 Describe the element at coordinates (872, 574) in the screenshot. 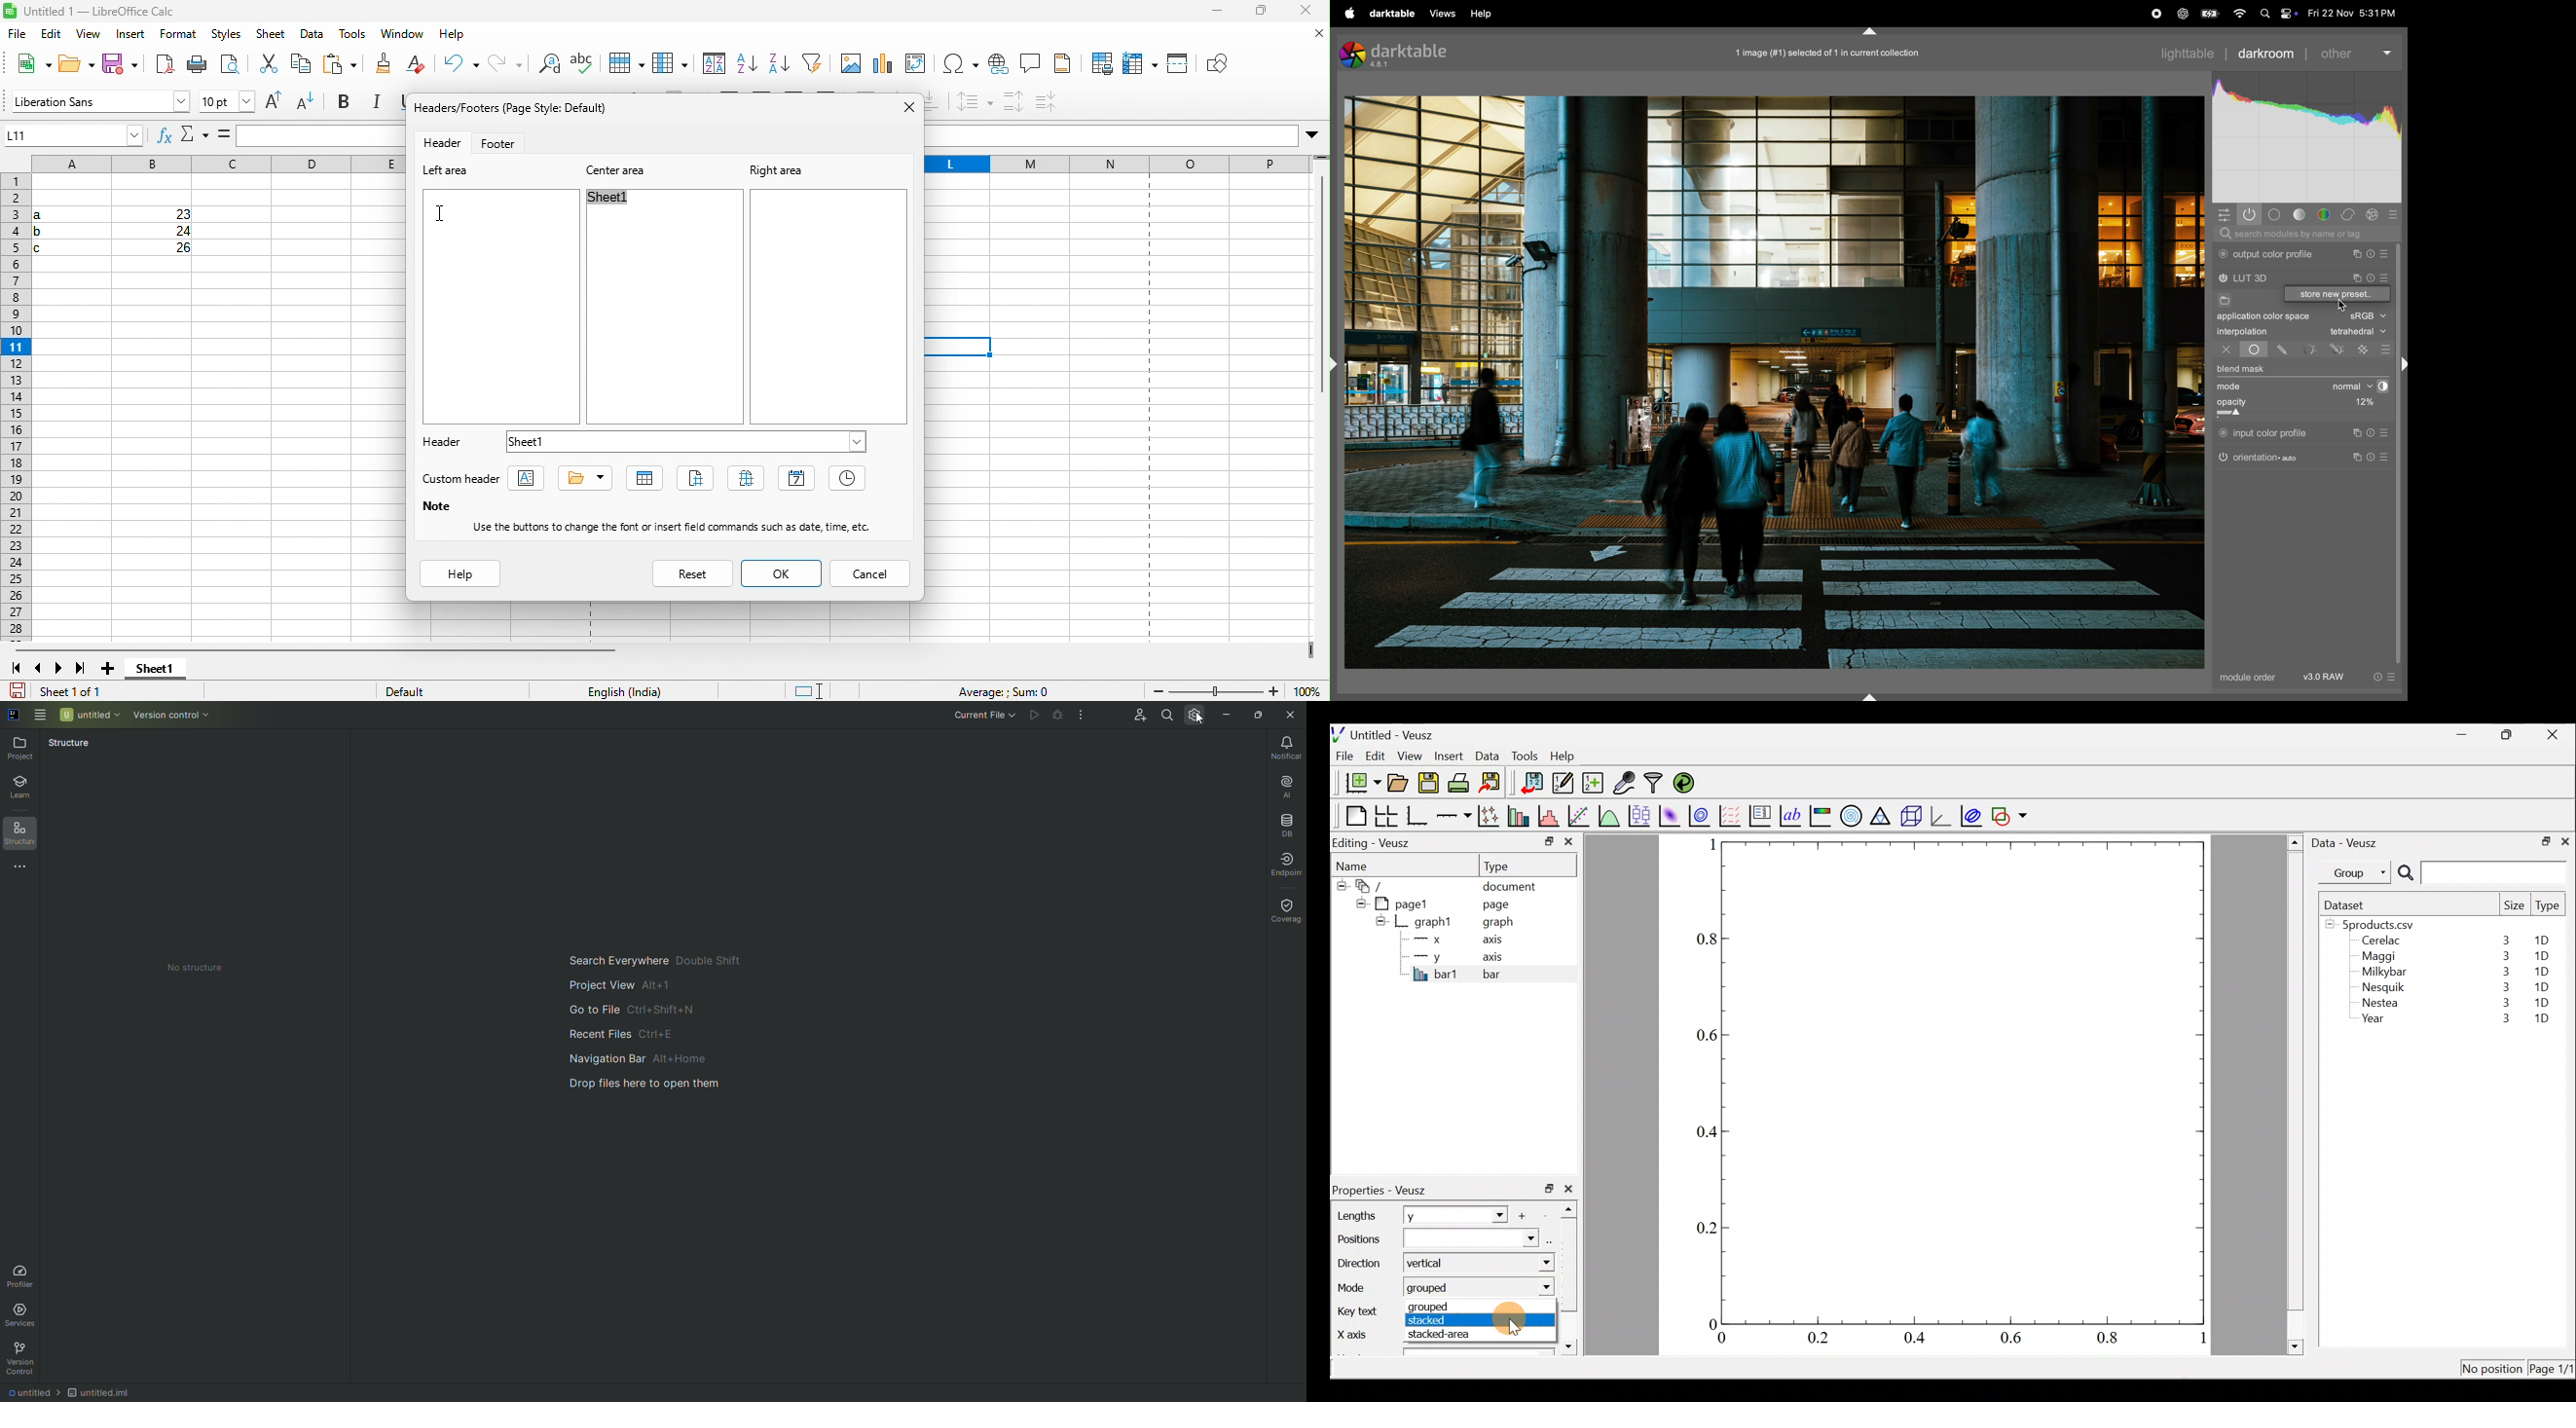

I see `cancel` at that location.